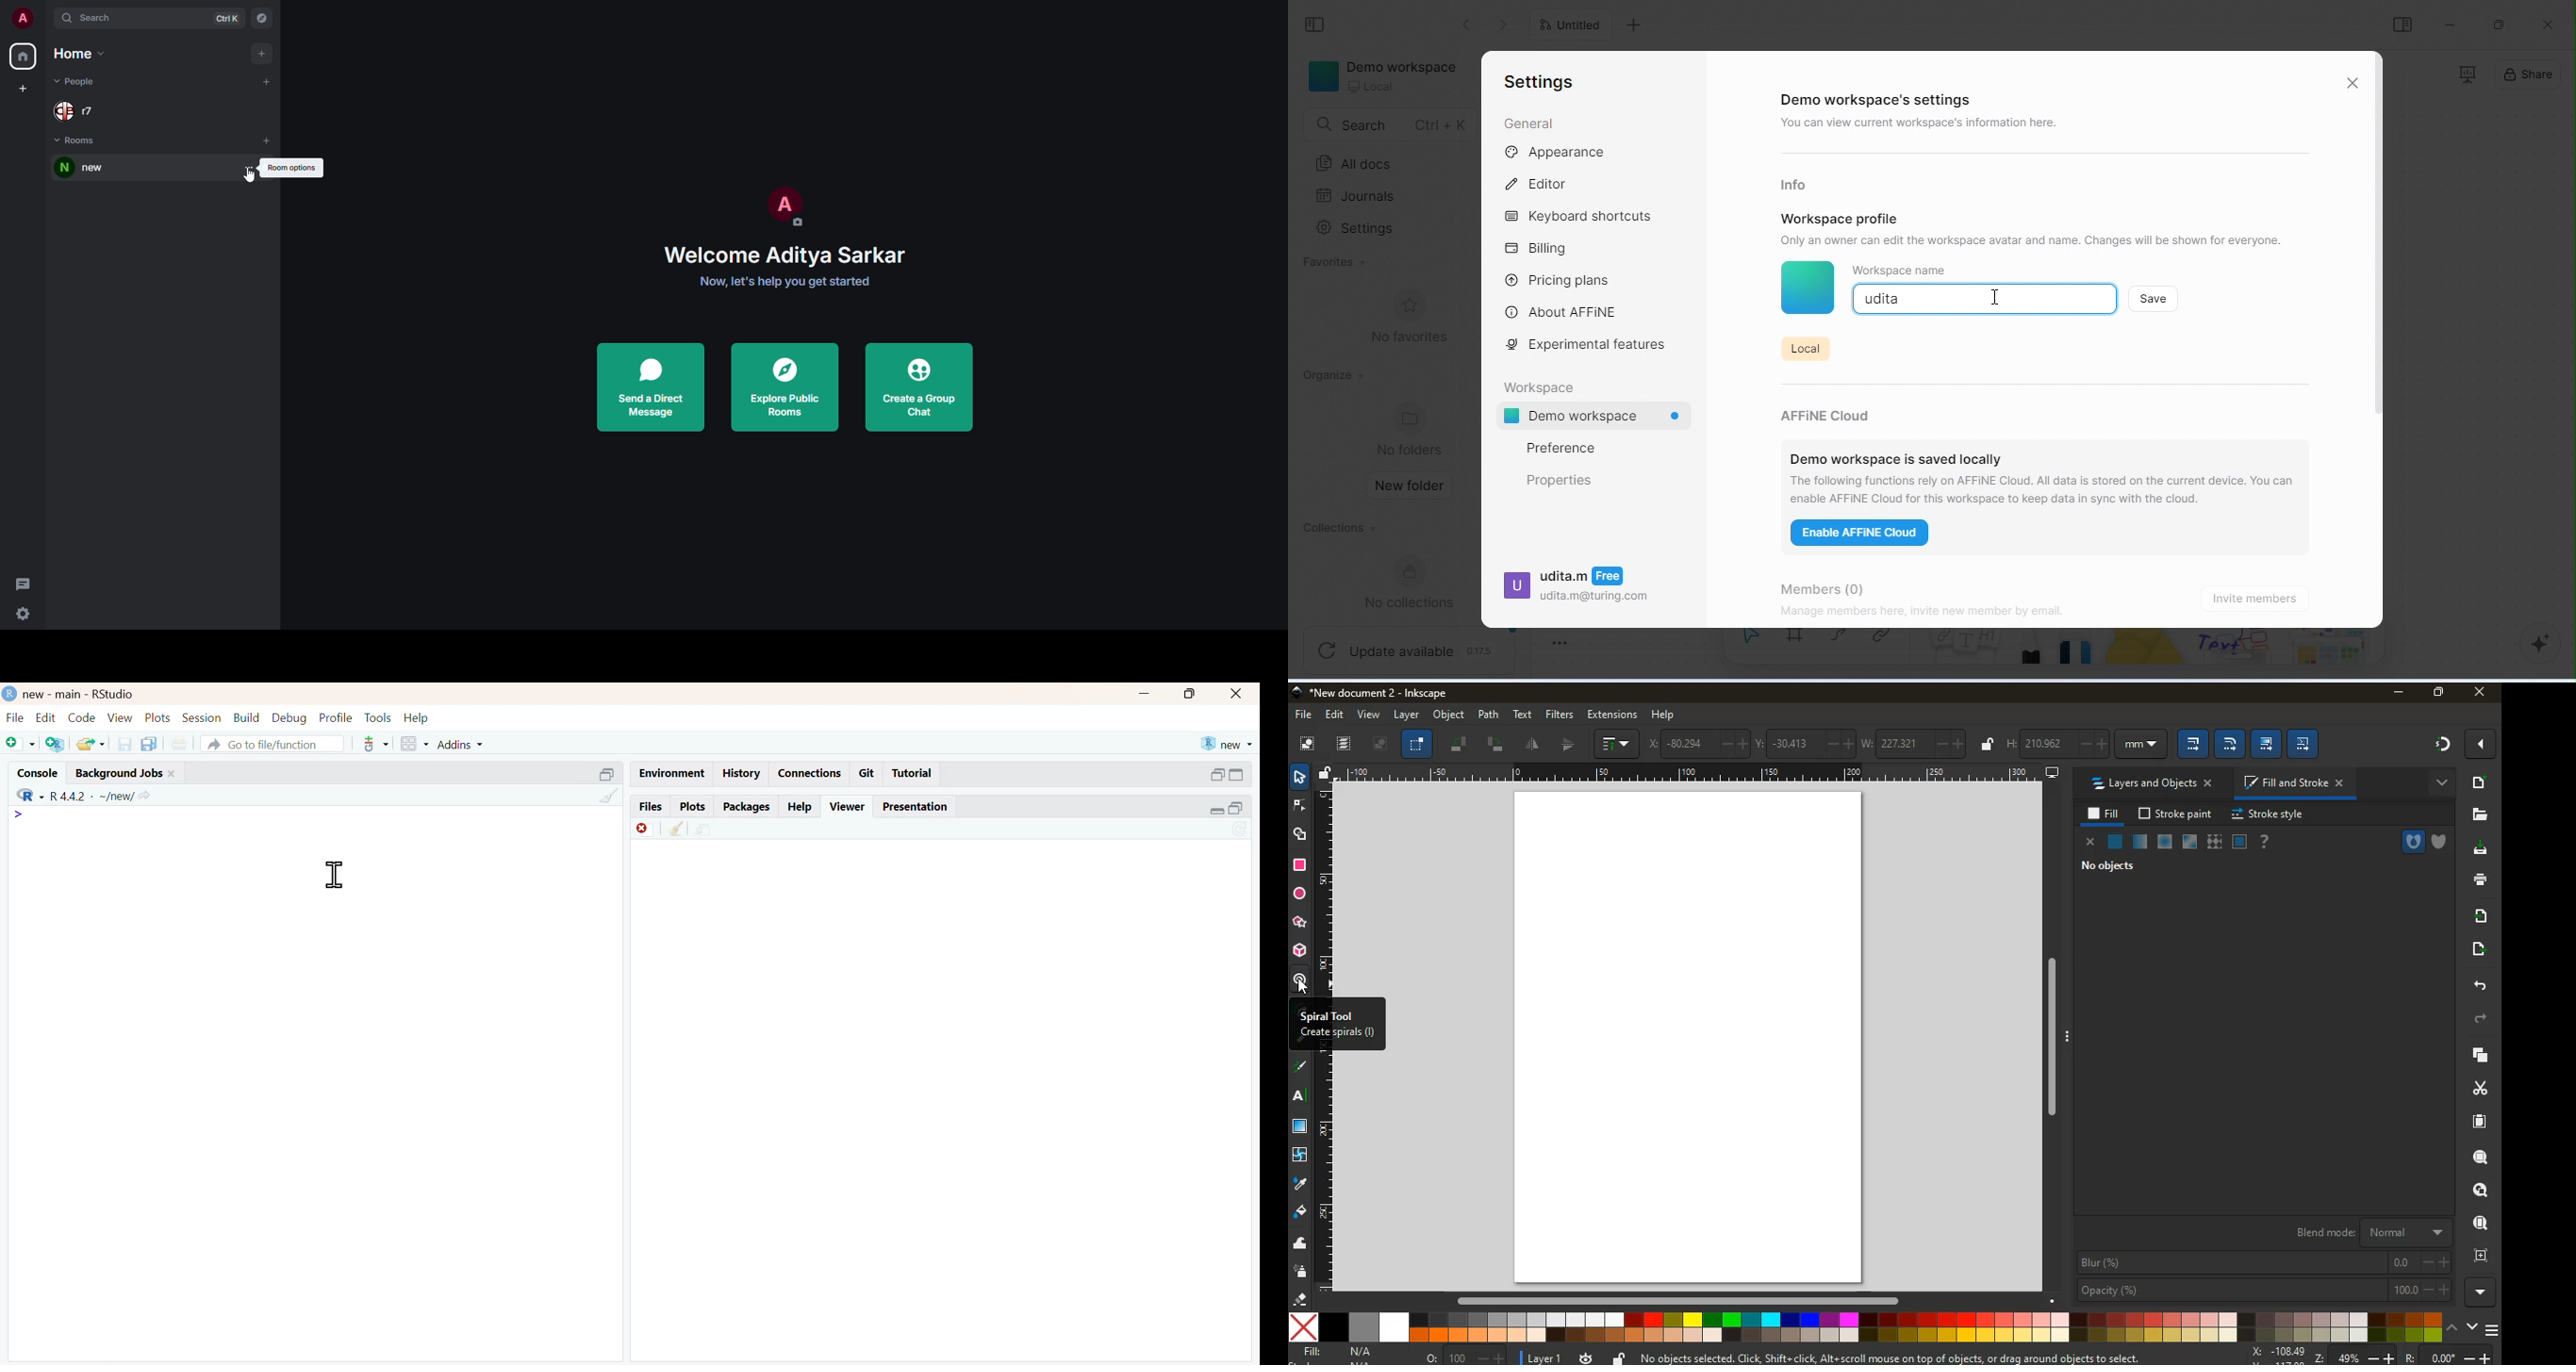  What do you see at coordinates (671, 772) in the screenshot?
I see `Environment` at bounding box center [671, 772].